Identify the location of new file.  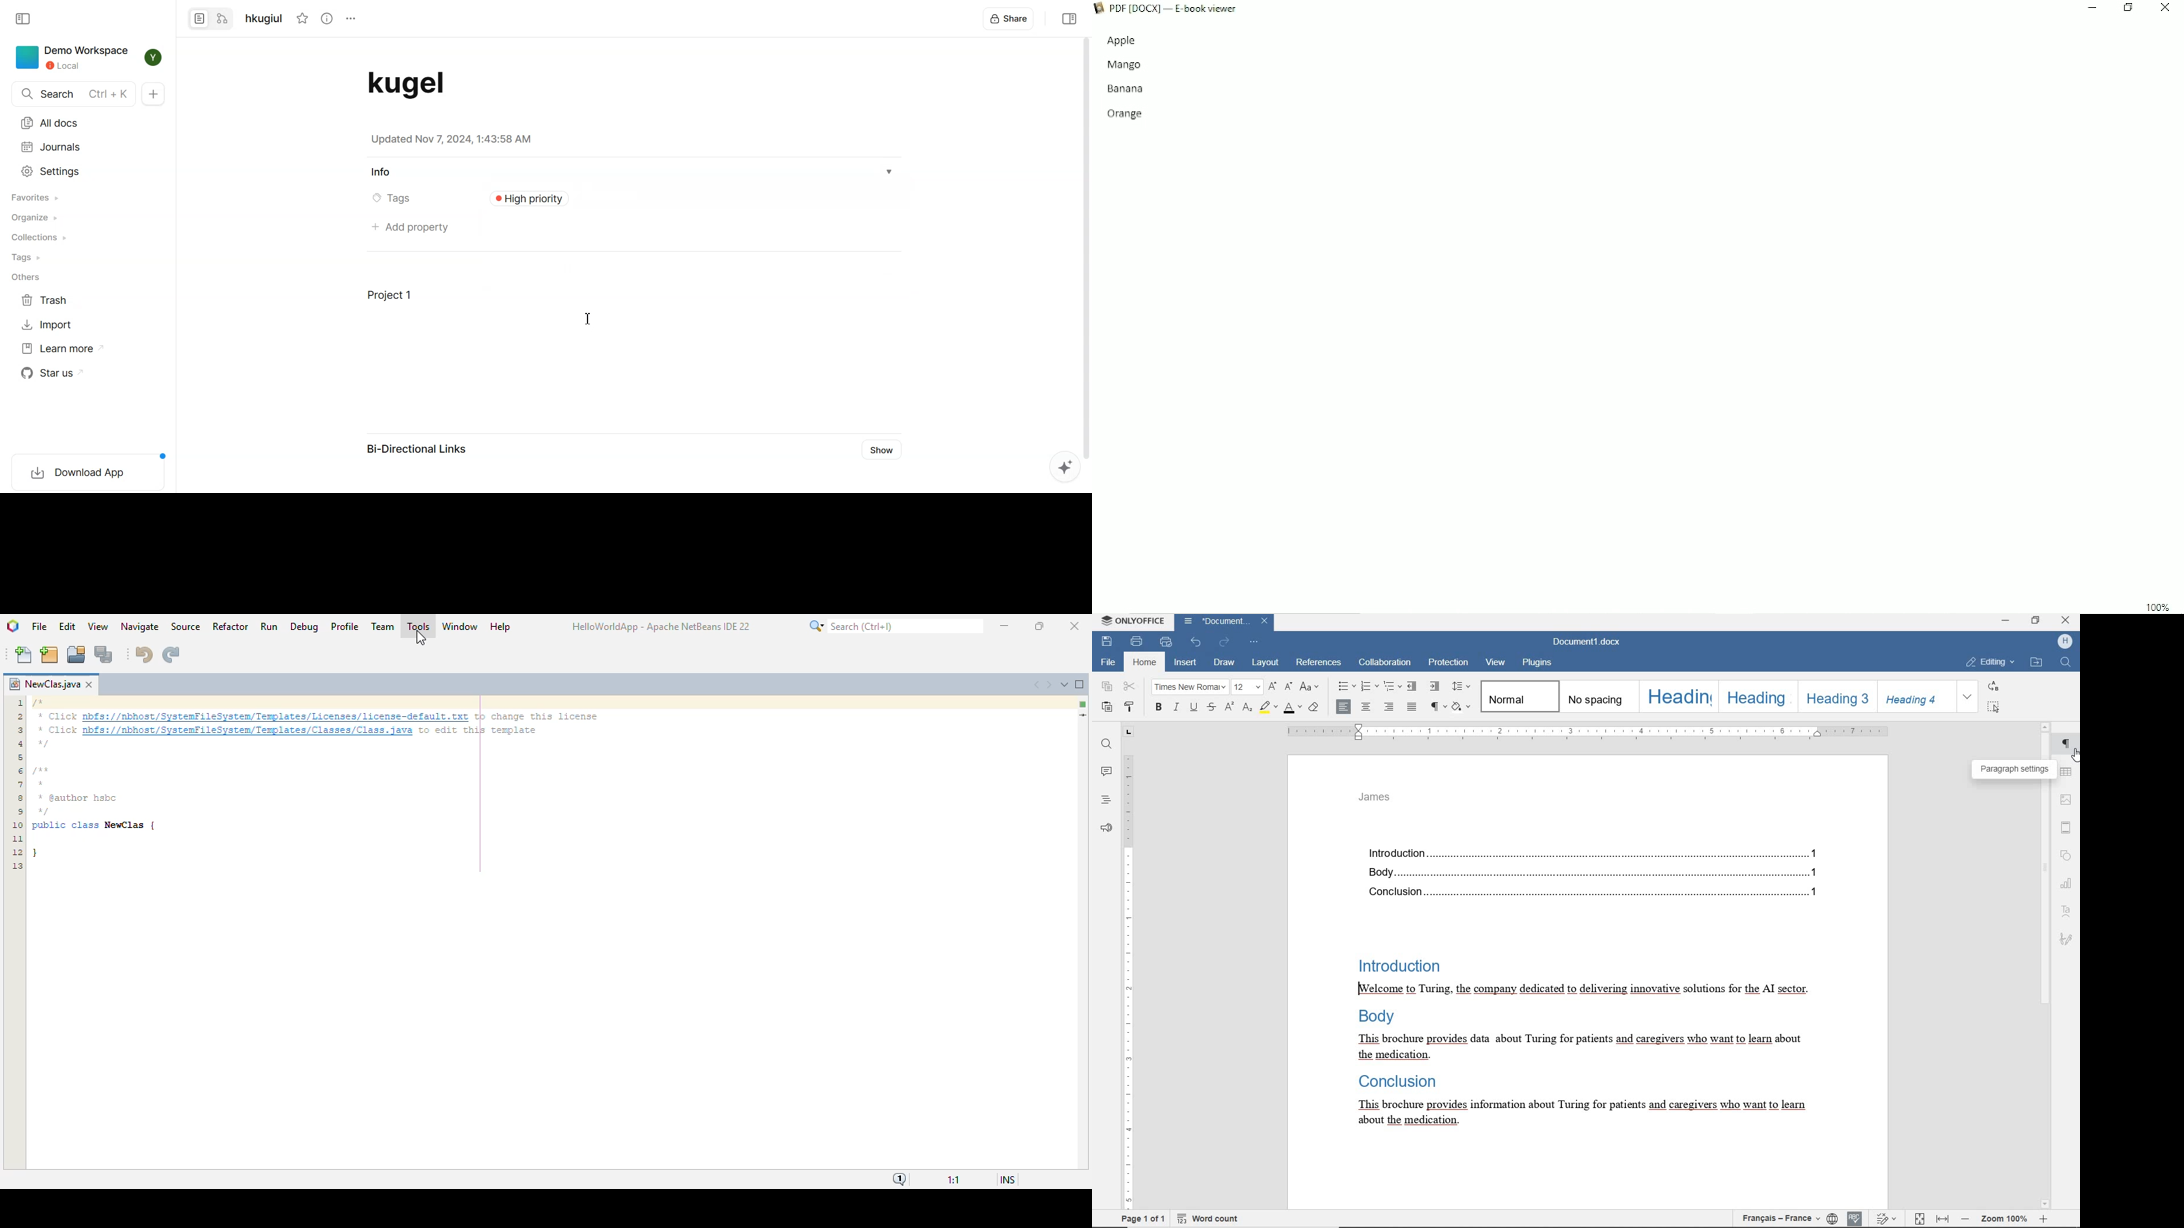
(23, 655).